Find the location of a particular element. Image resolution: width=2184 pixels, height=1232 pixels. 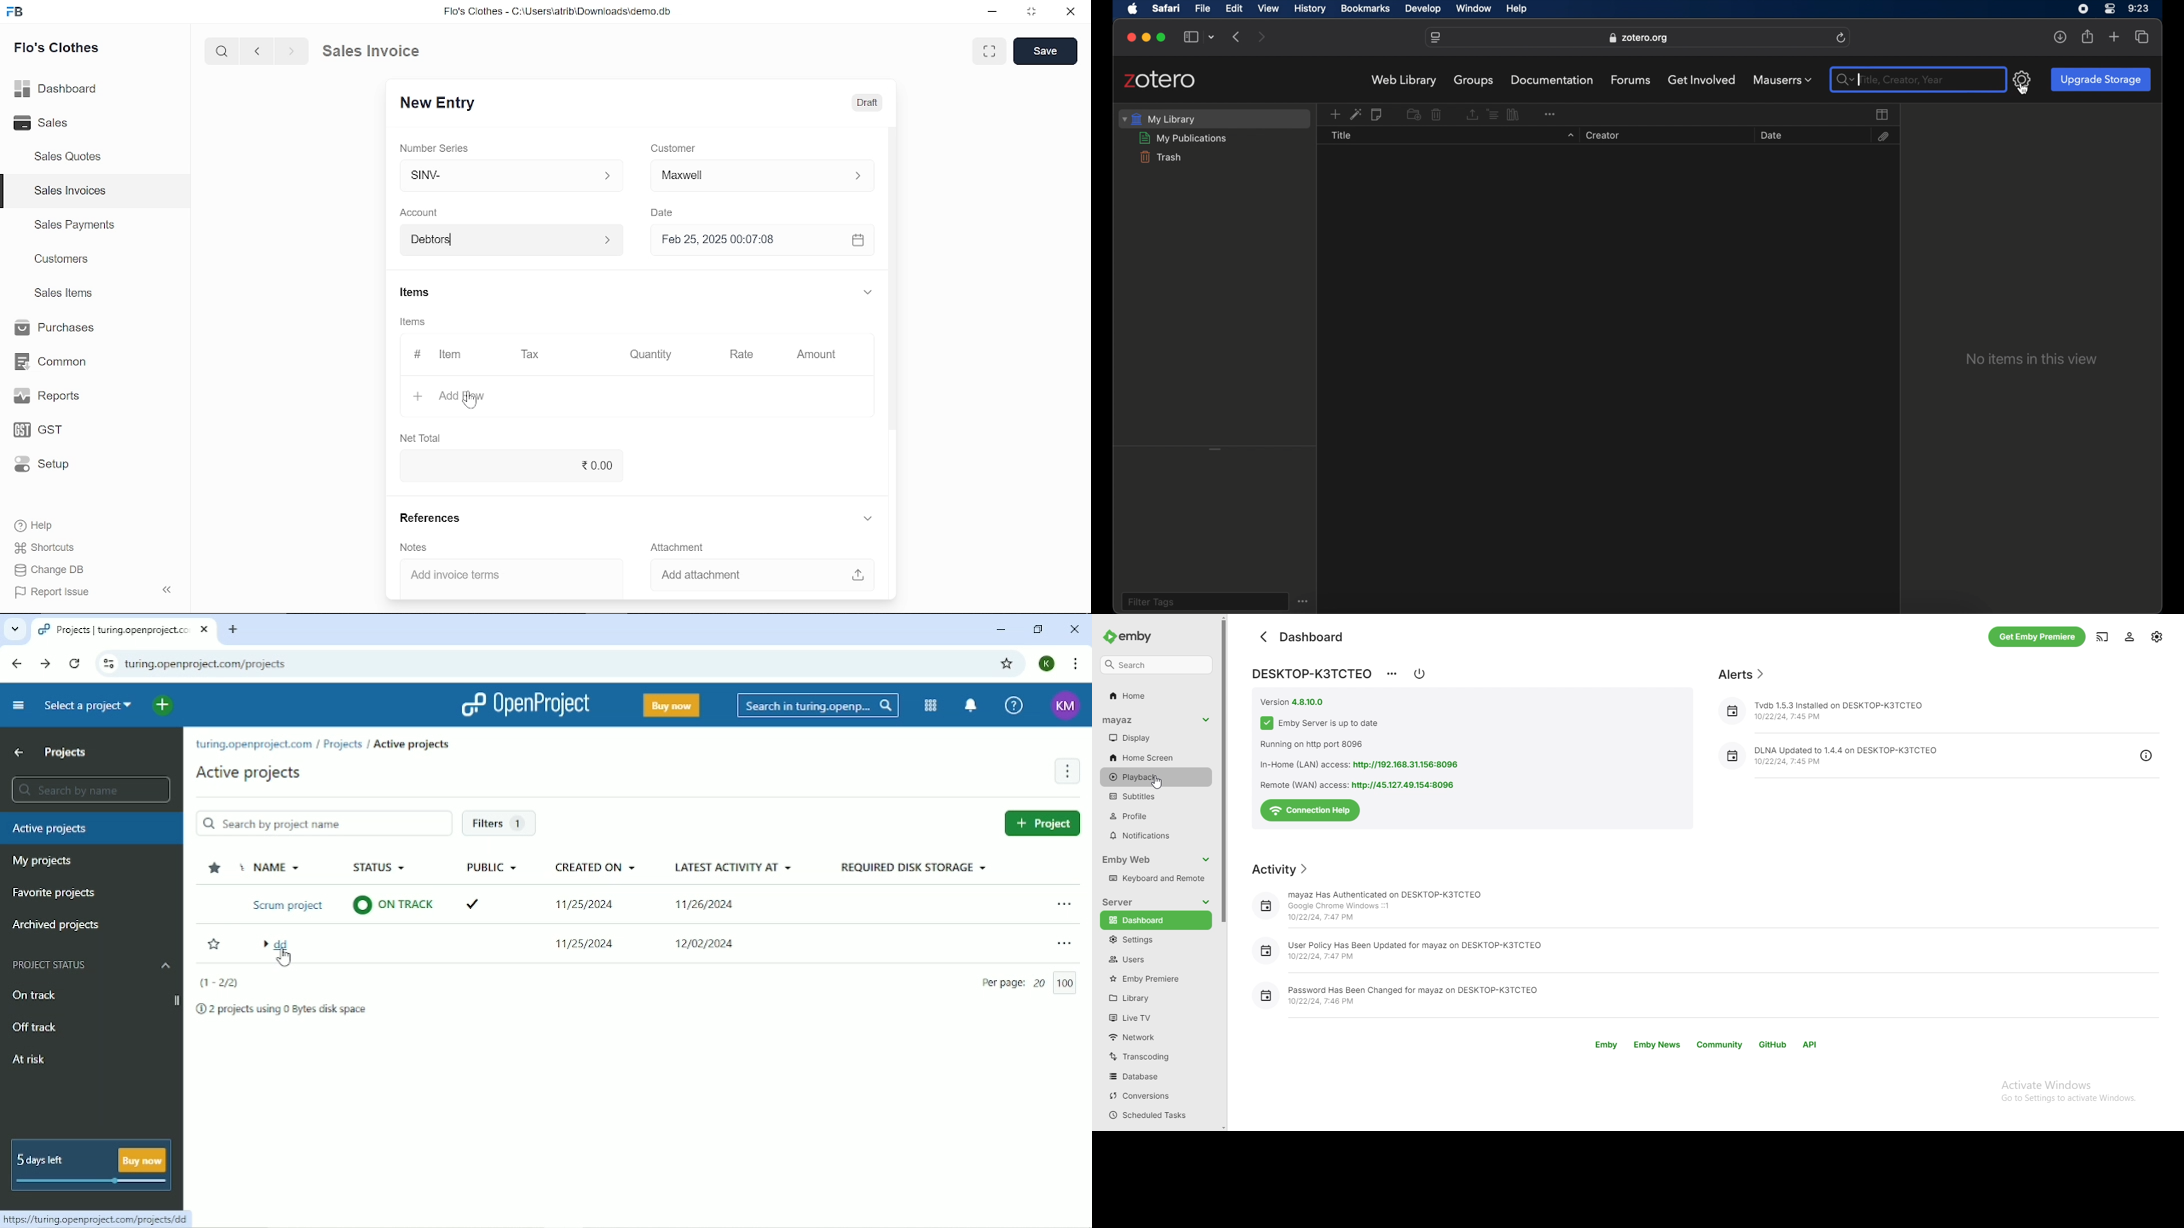

new item is located at coordinates (1335, 115).